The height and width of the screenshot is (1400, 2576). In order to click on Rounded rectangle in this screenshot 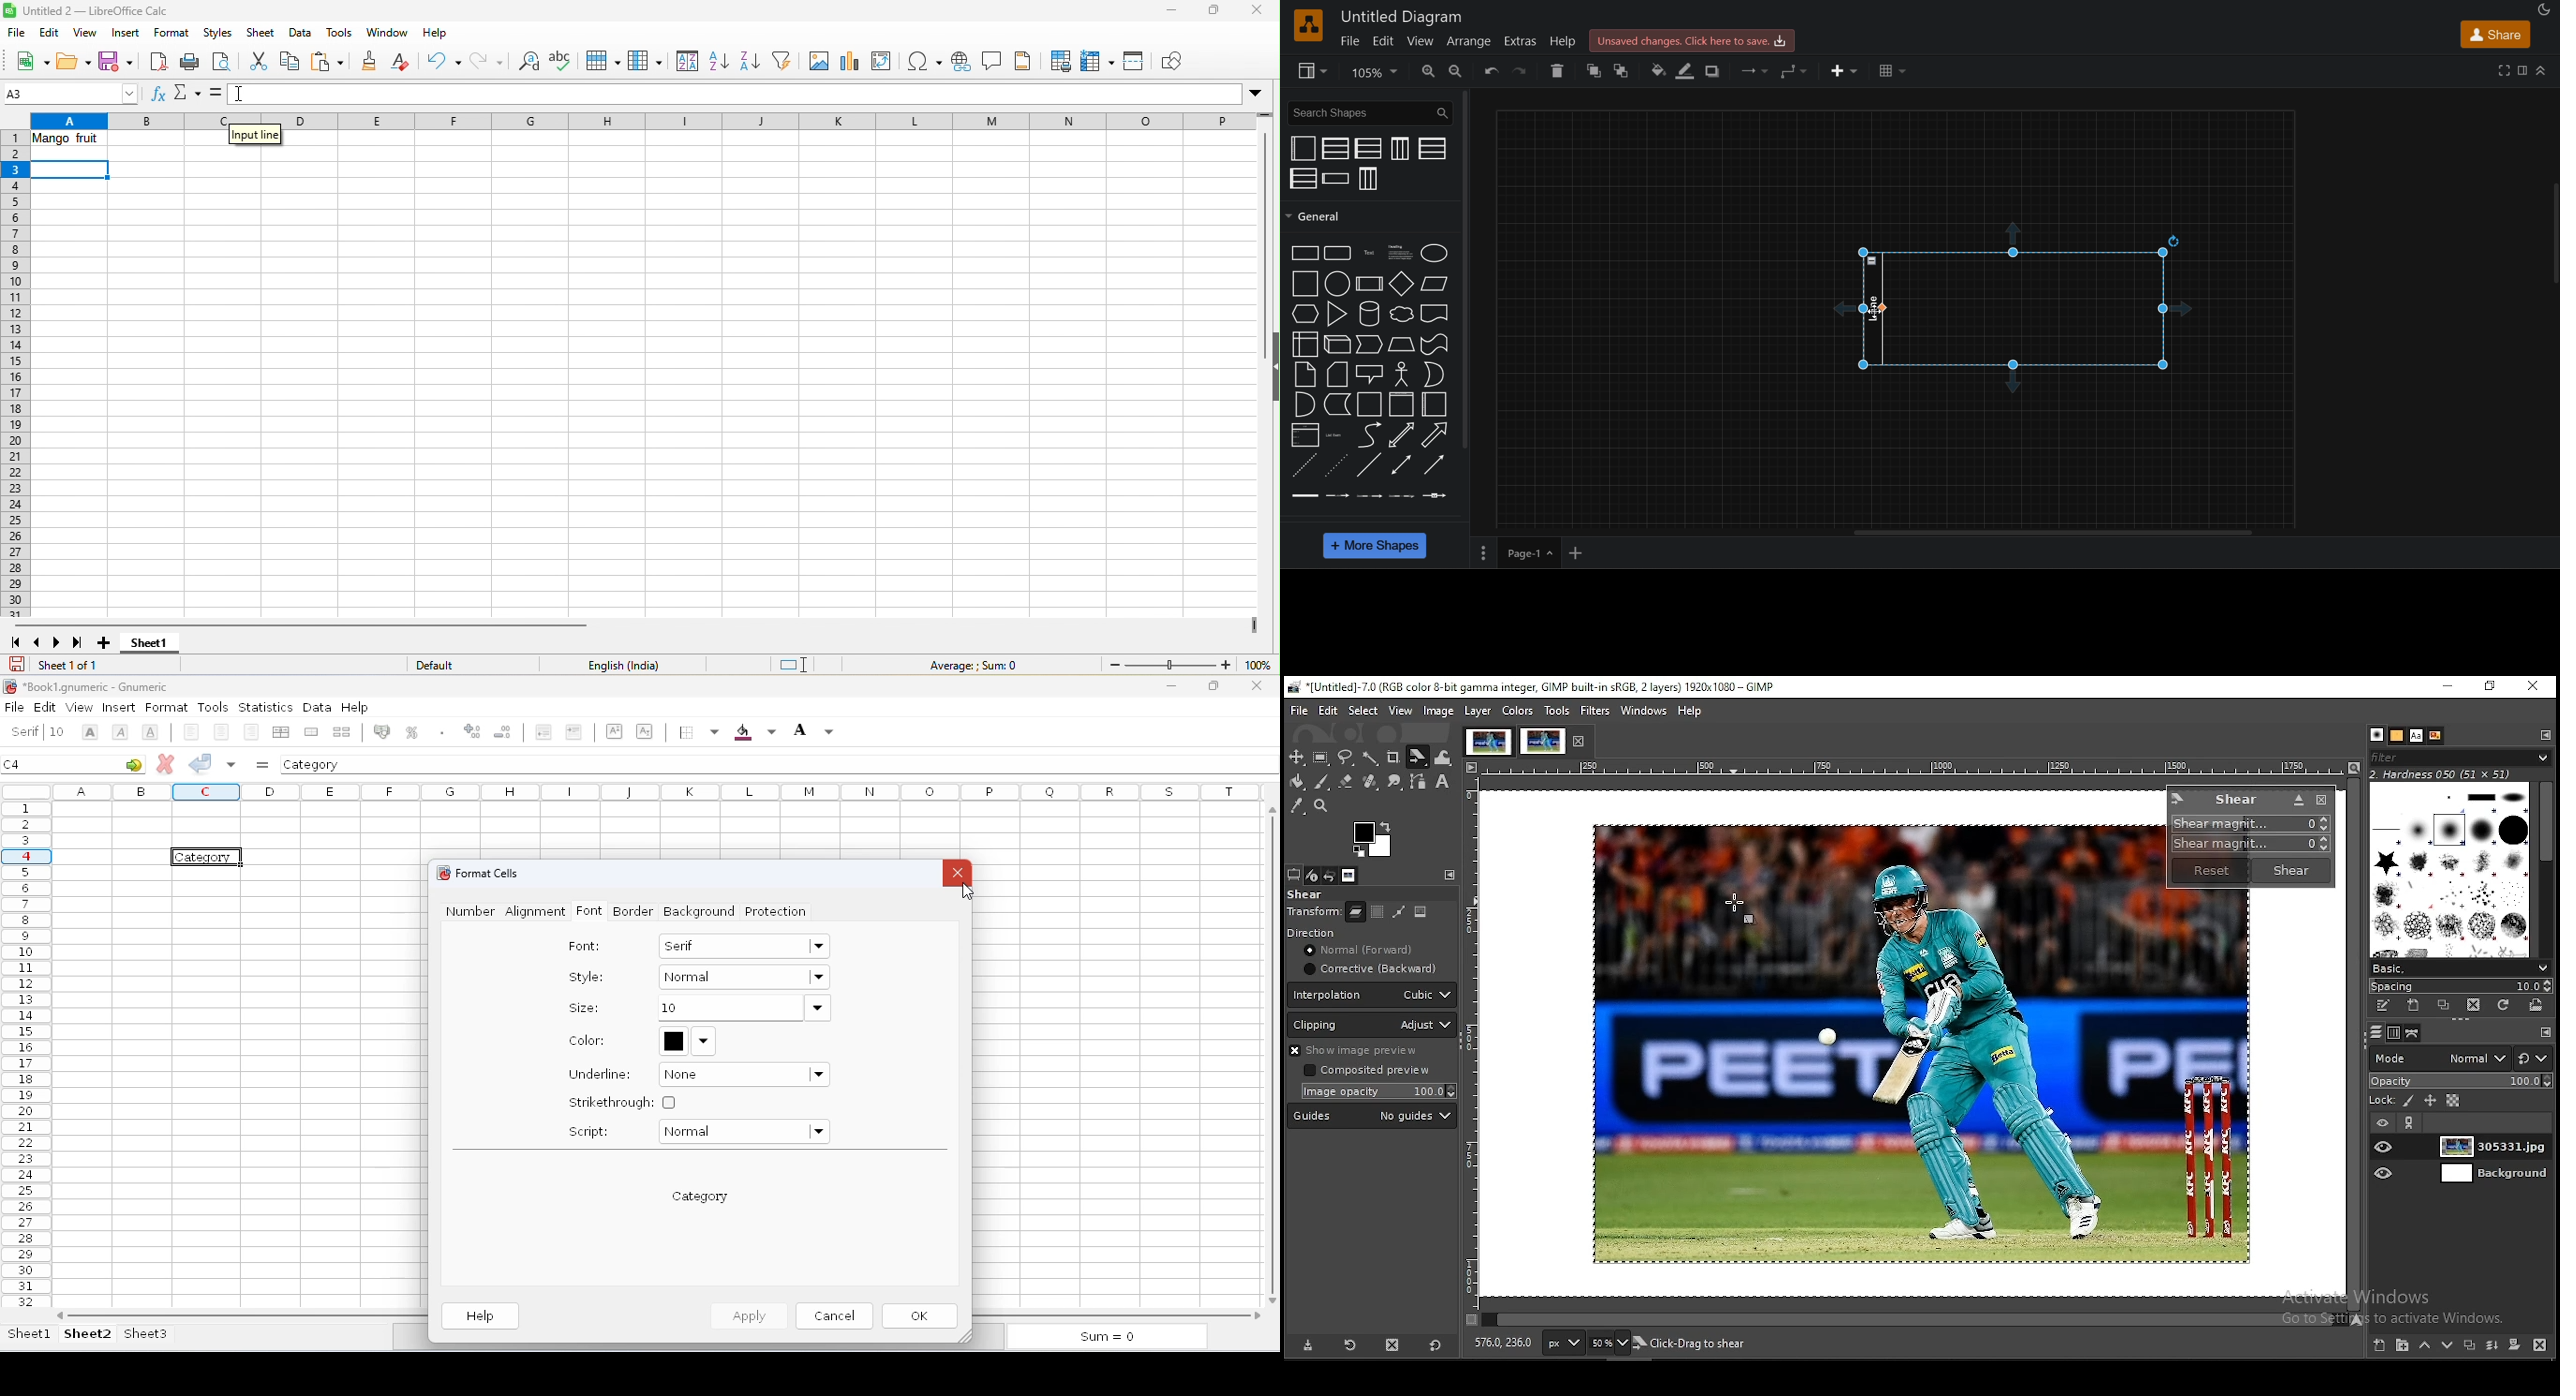, I will do `click(1338, 253)`.